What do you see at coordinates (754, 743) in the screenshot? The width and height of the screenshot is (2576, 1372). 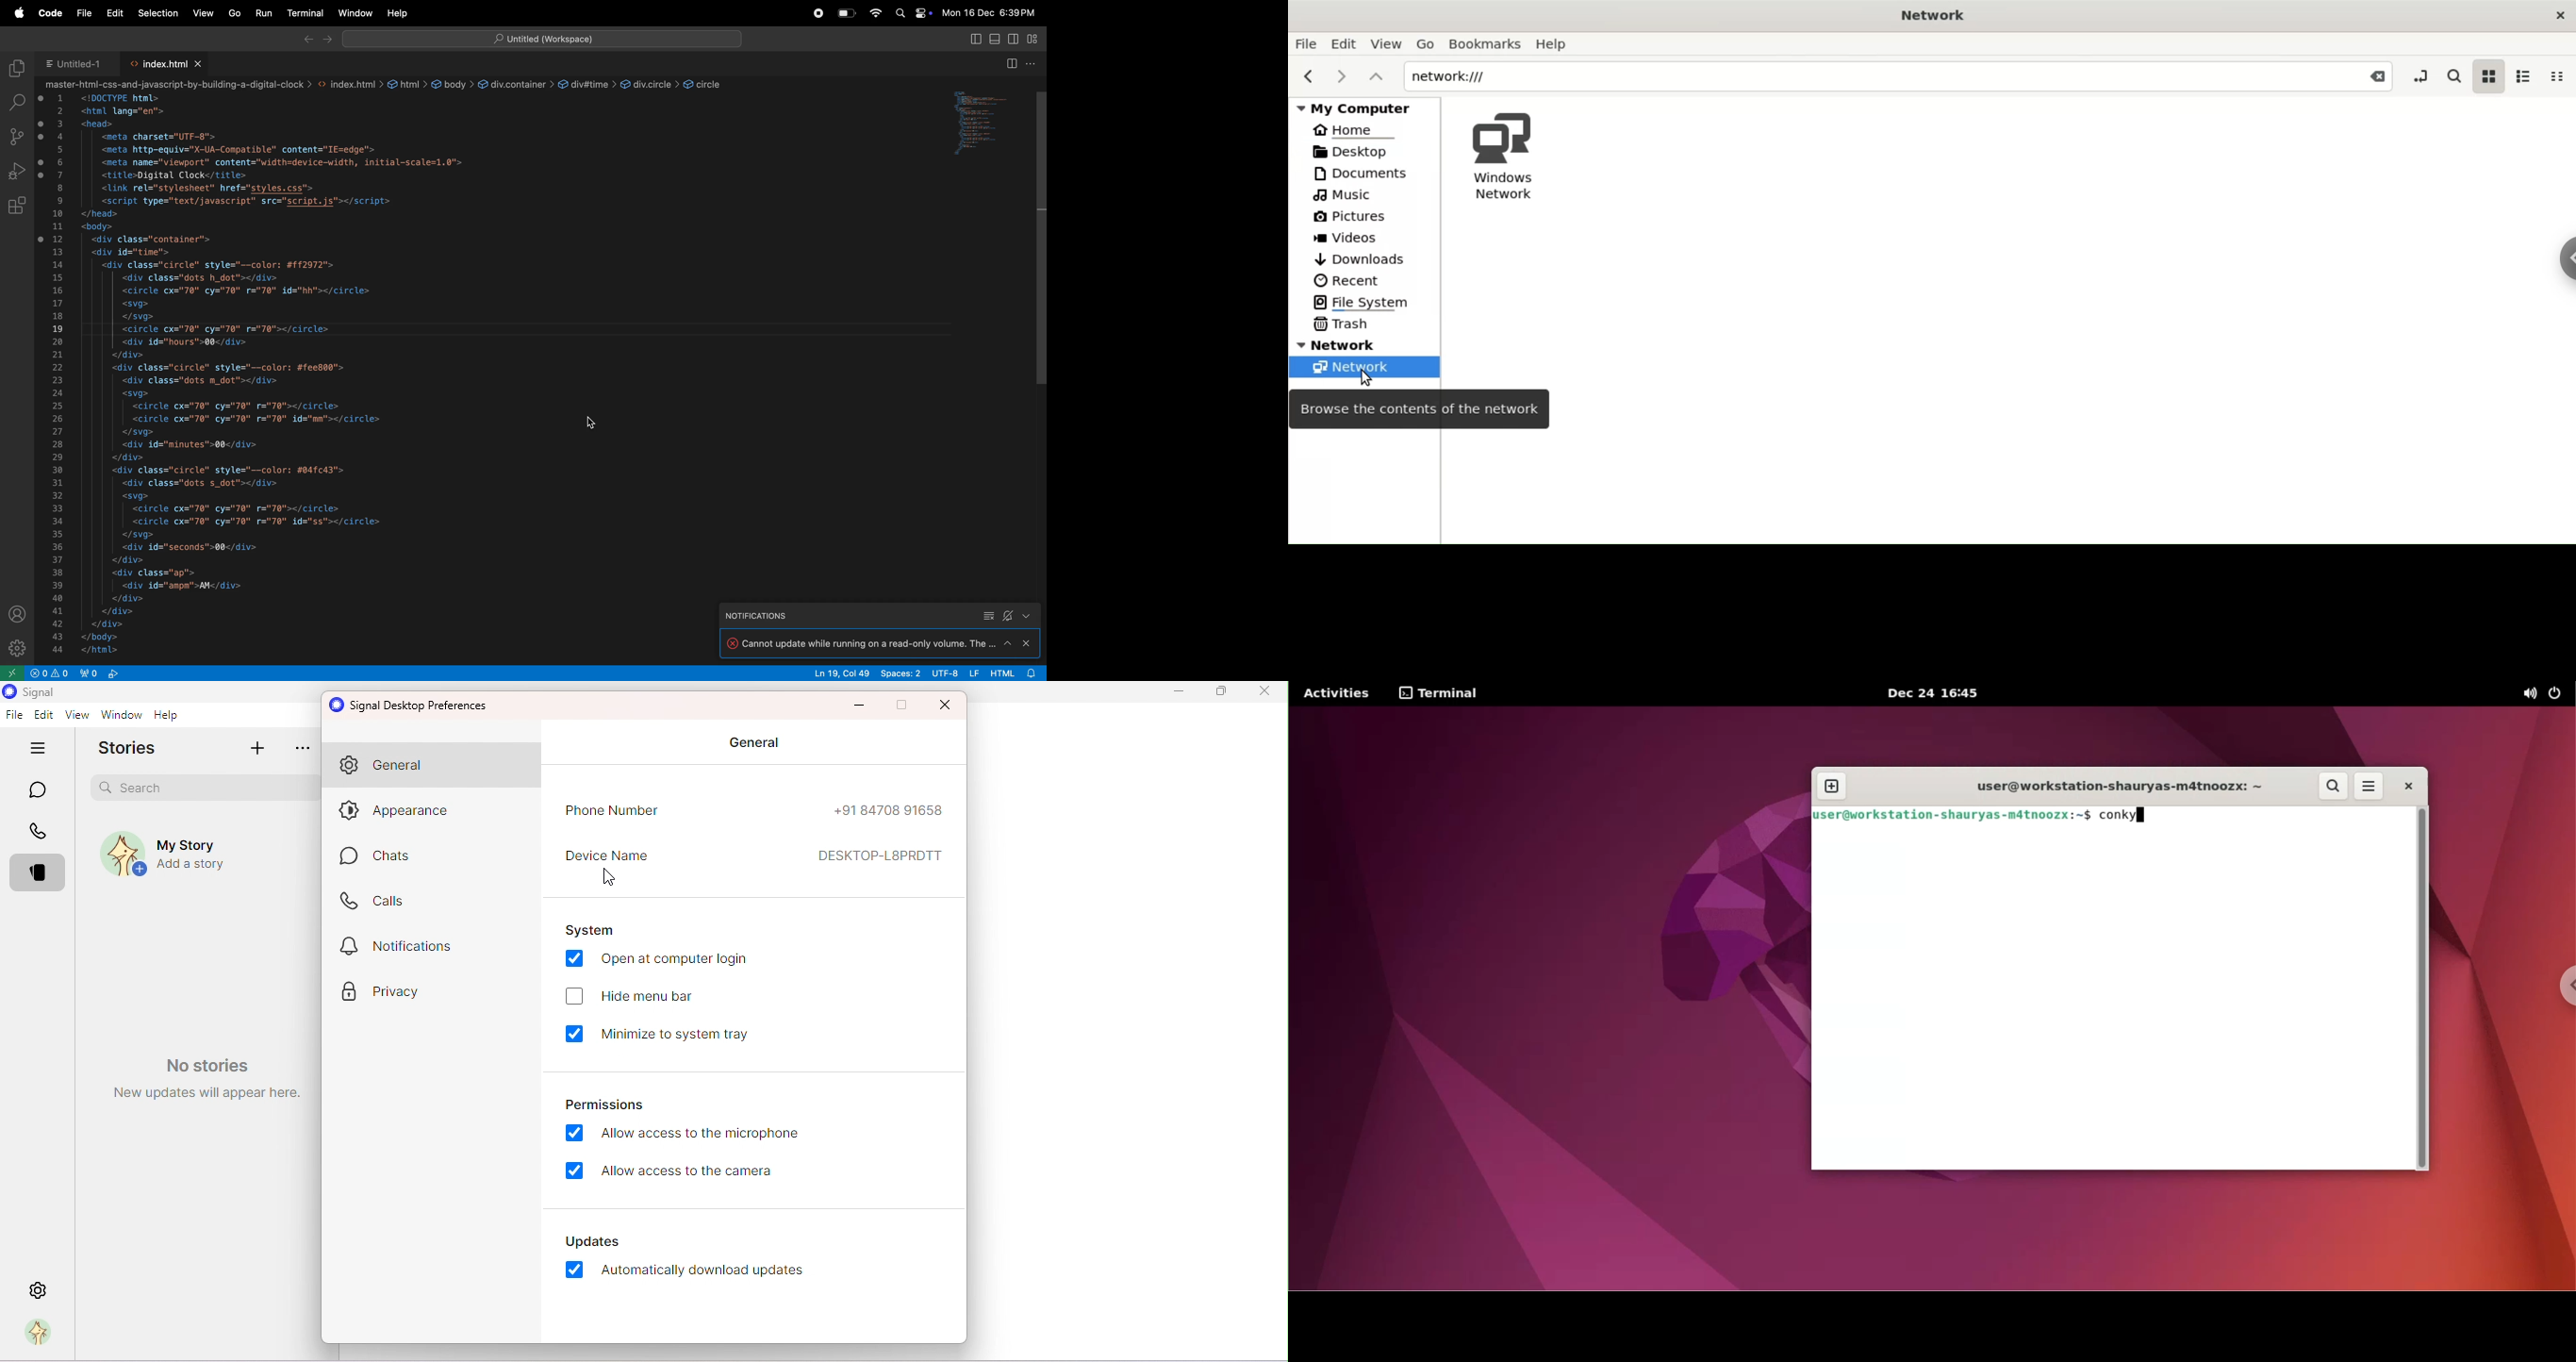 I see `General` at bounding box center [754, 743].